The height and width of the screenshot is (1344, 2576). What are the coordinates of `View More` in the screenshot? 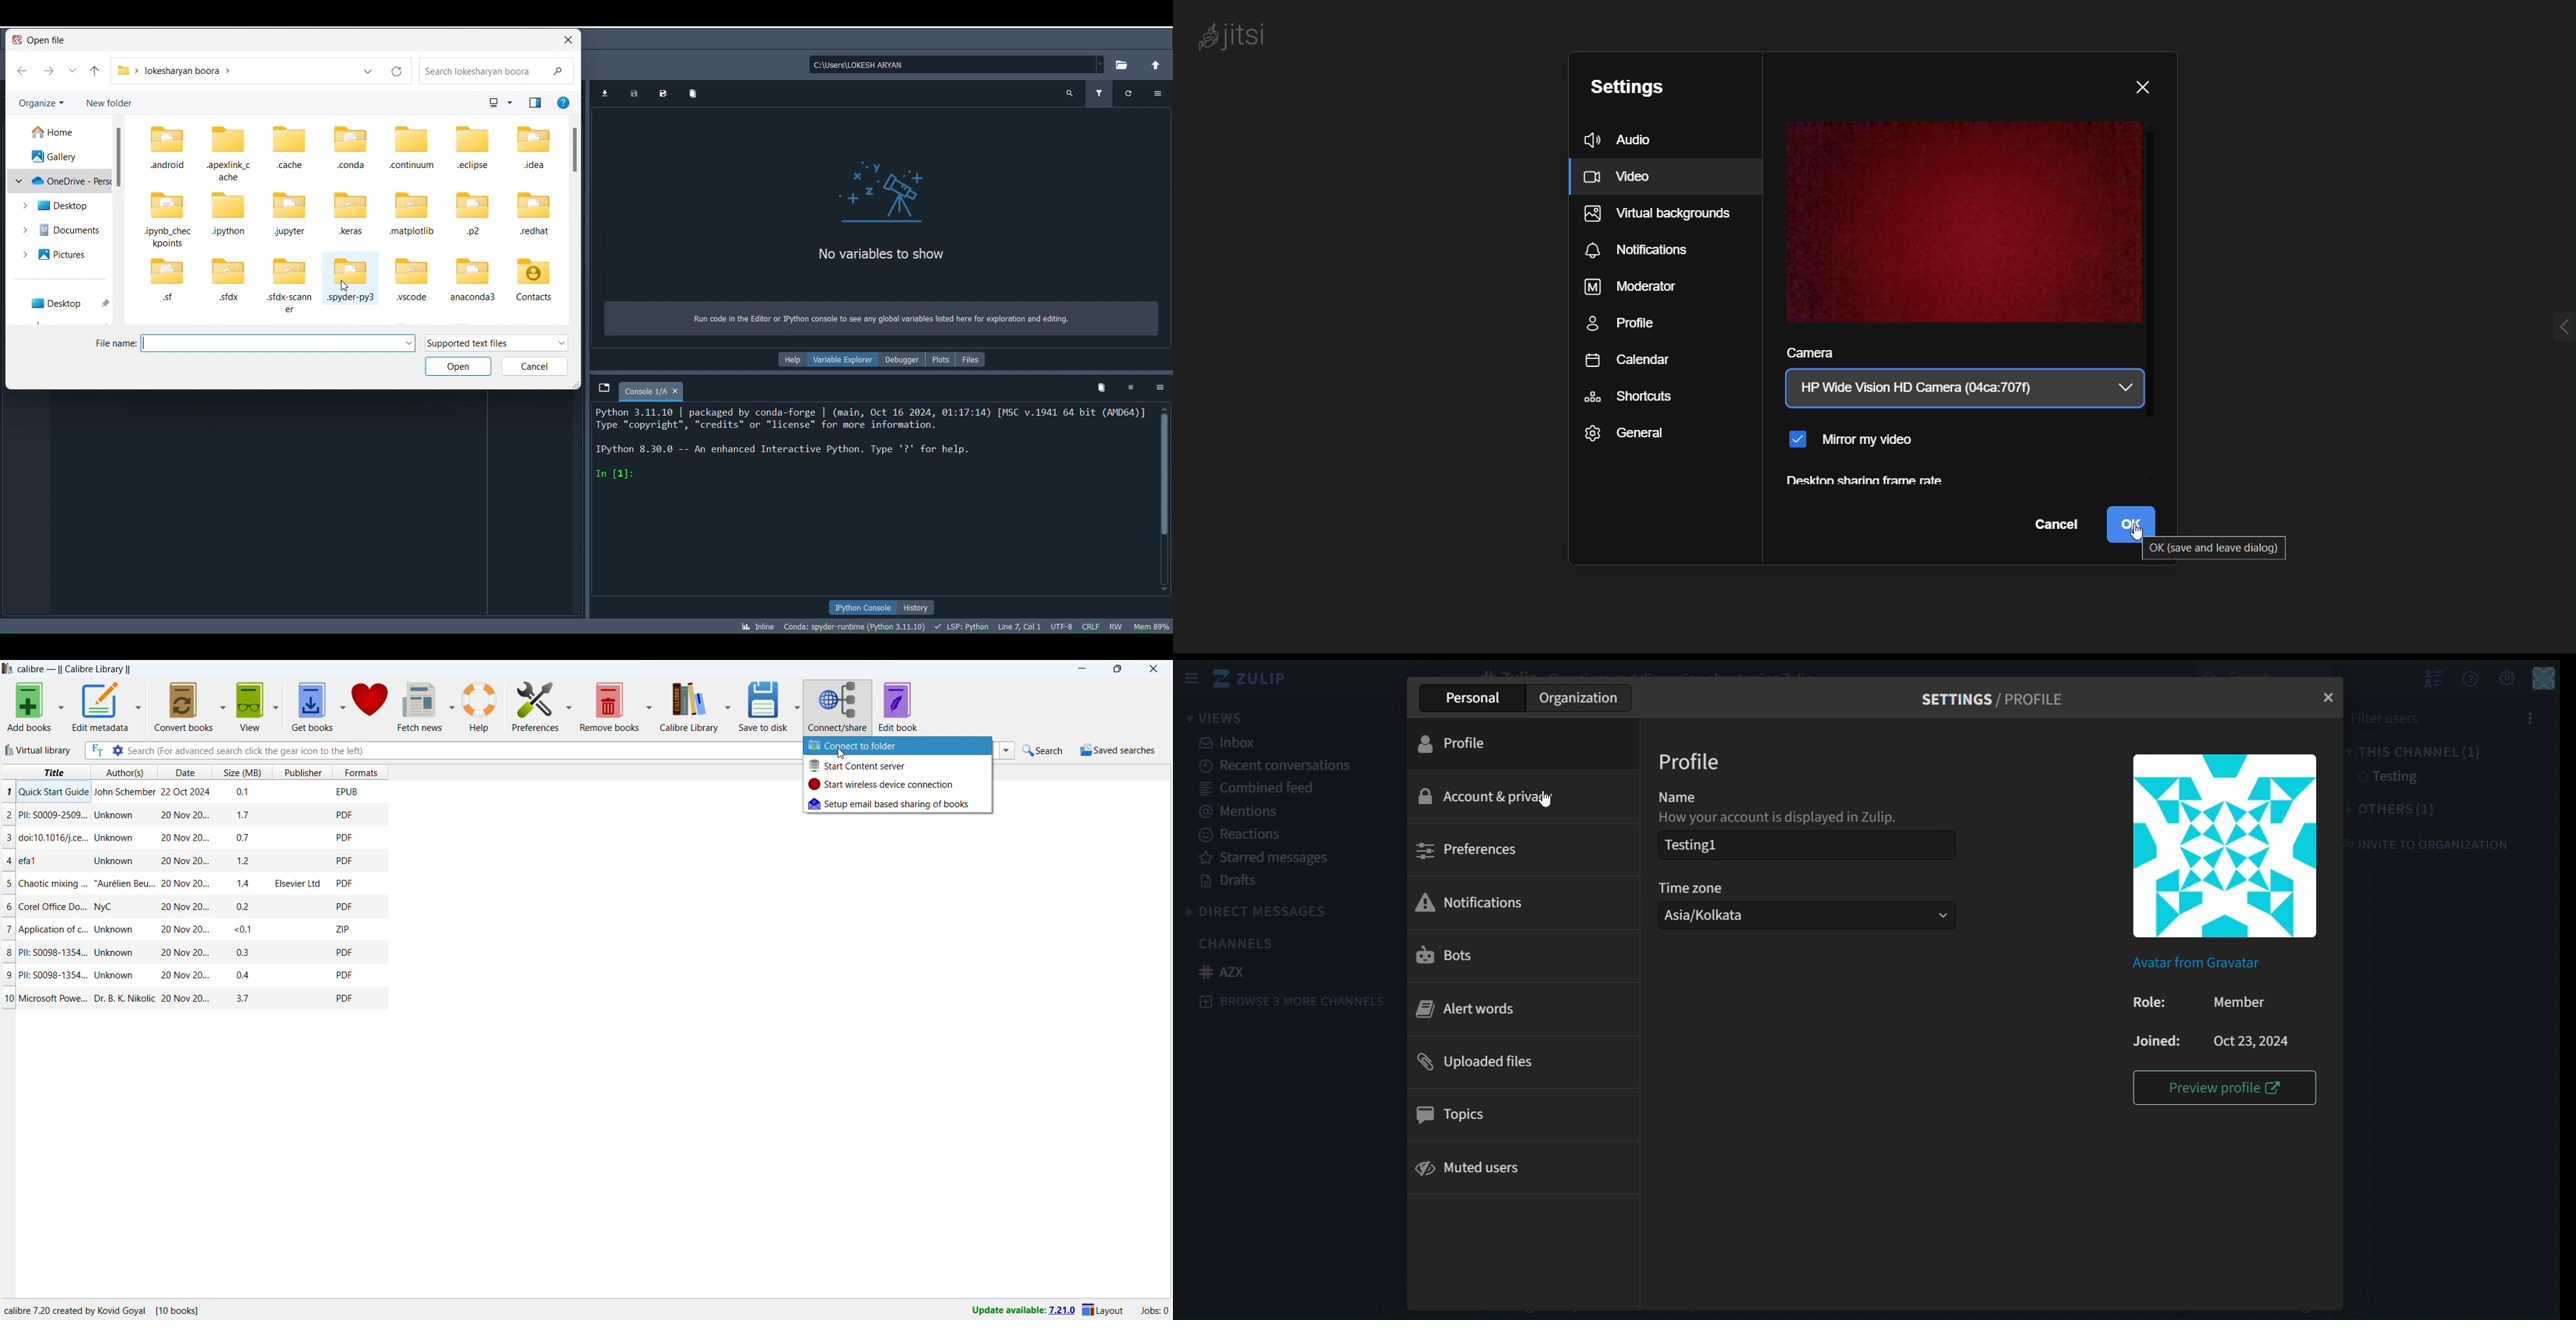 It's located at (73, 70).